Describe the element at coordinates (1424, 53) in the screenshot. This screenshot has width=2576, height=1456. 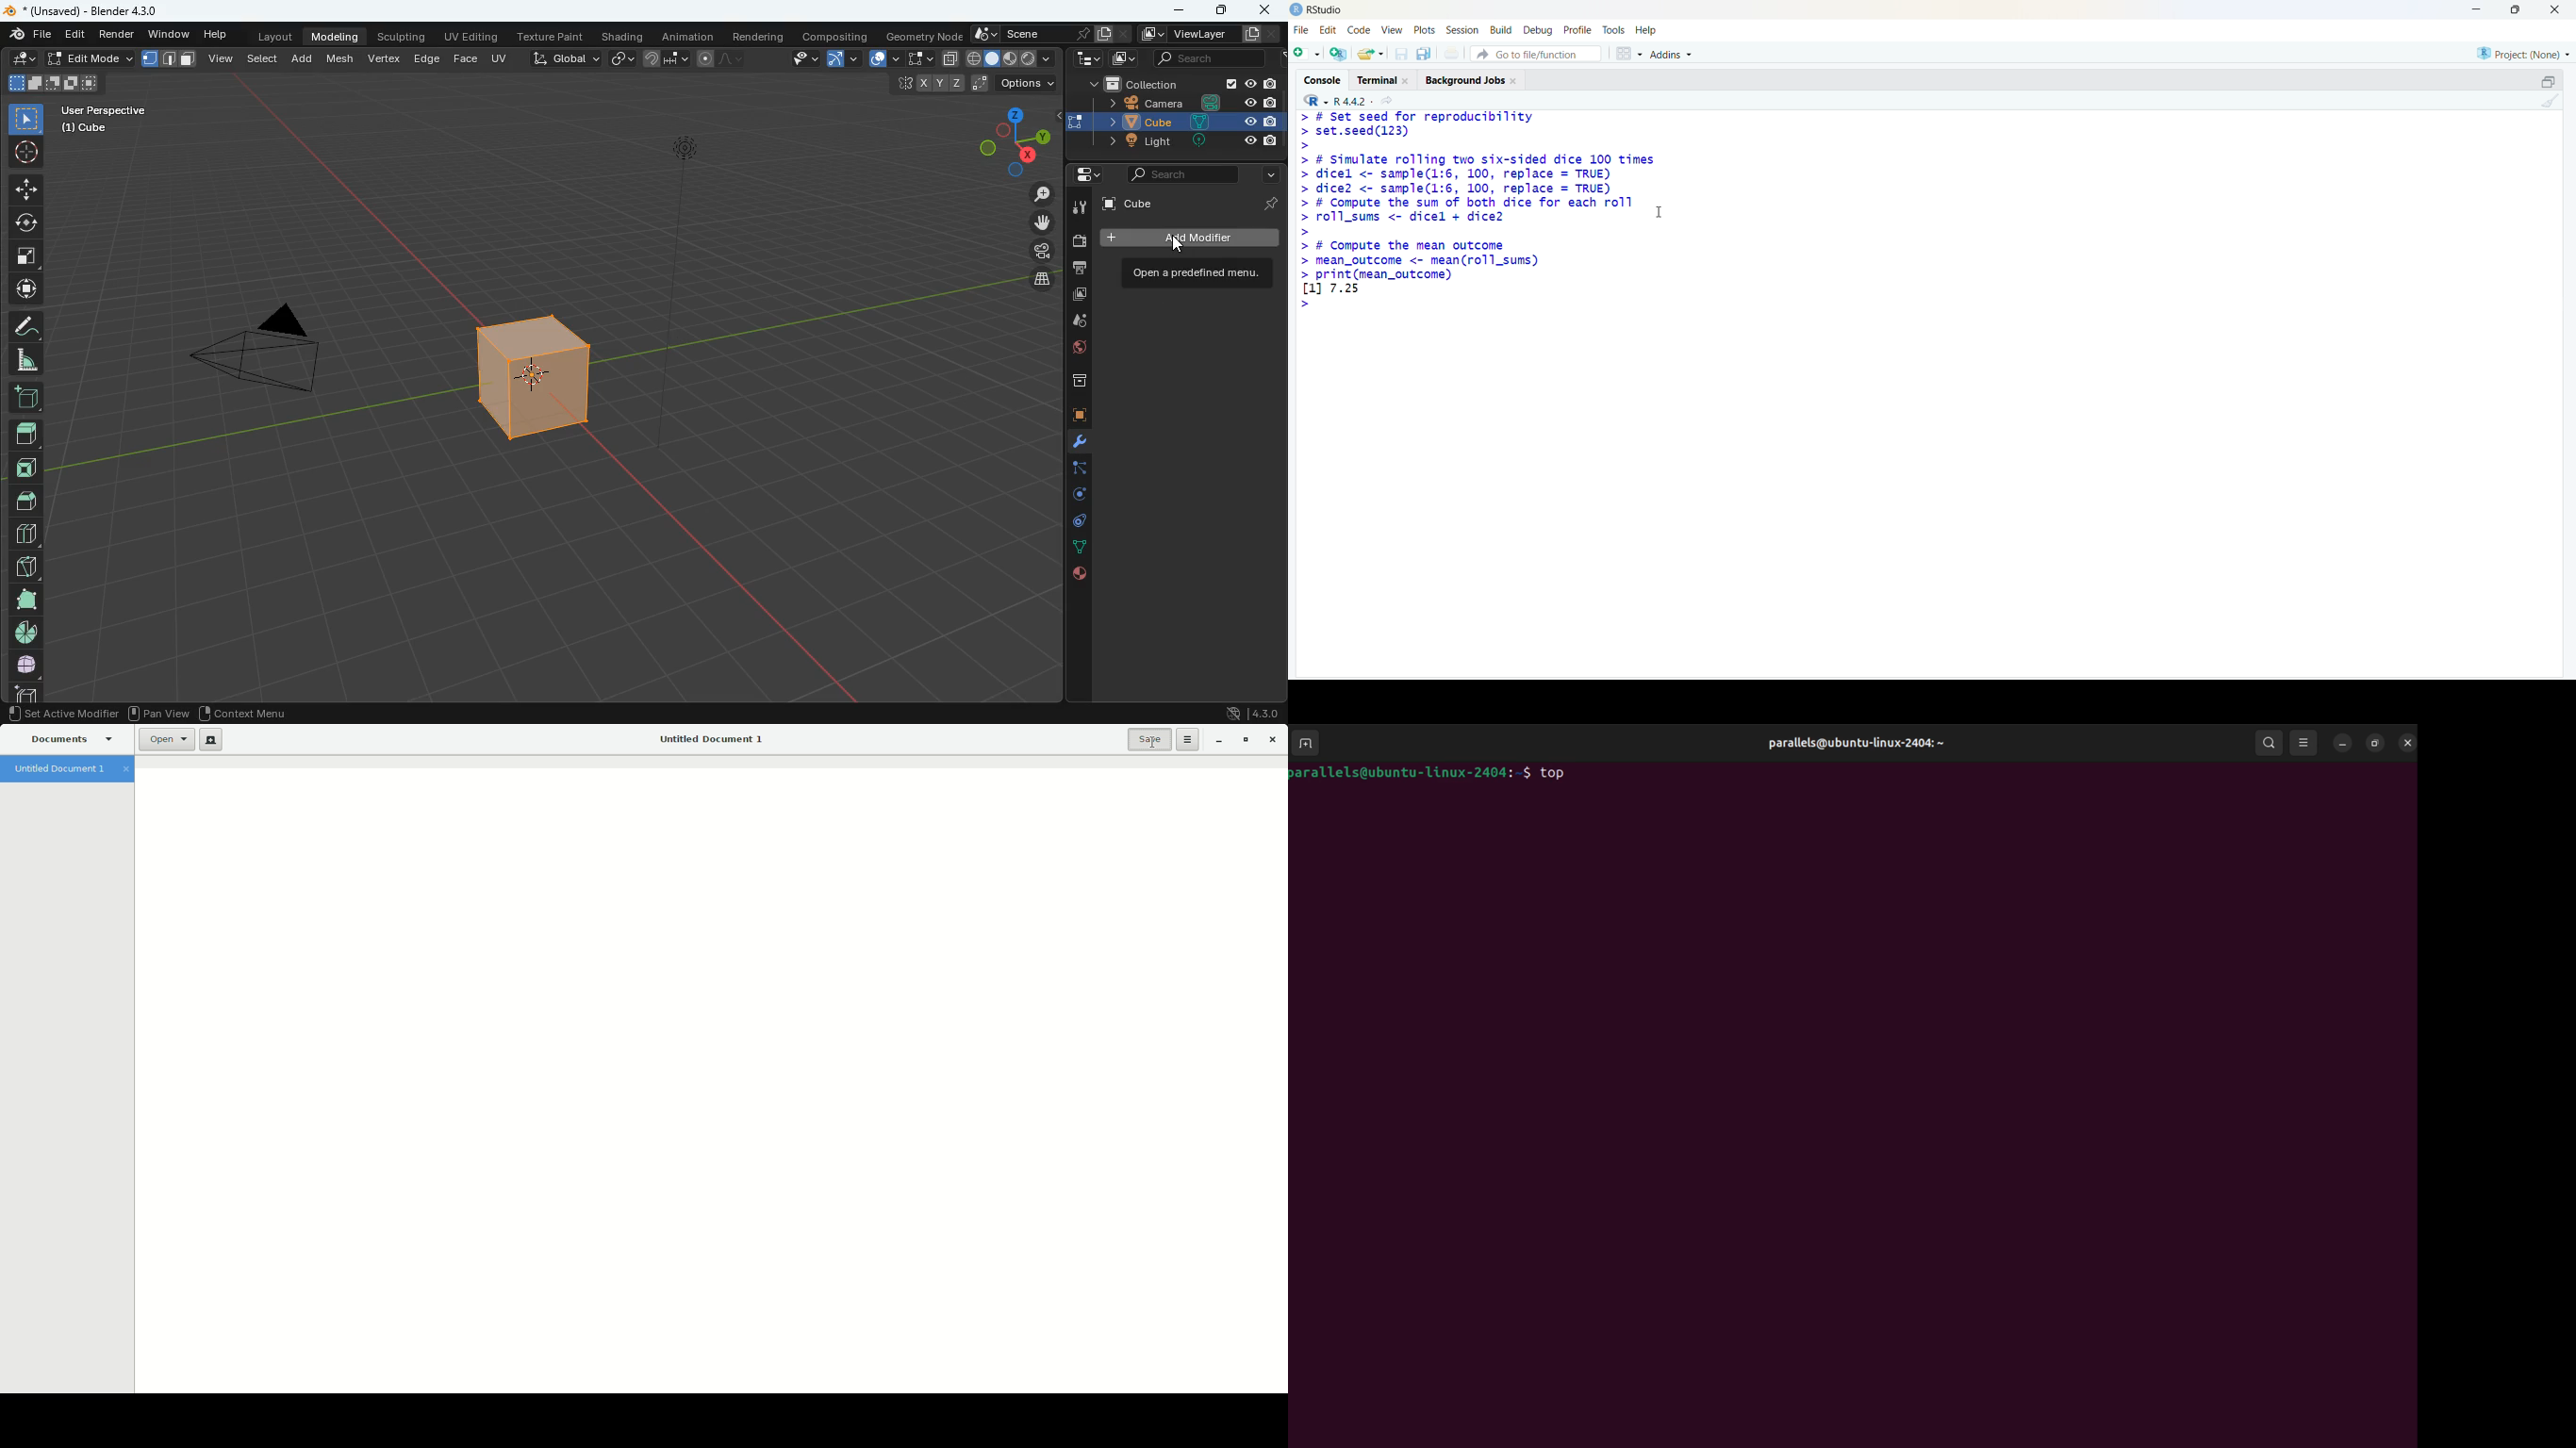
I see `copy` at that location.